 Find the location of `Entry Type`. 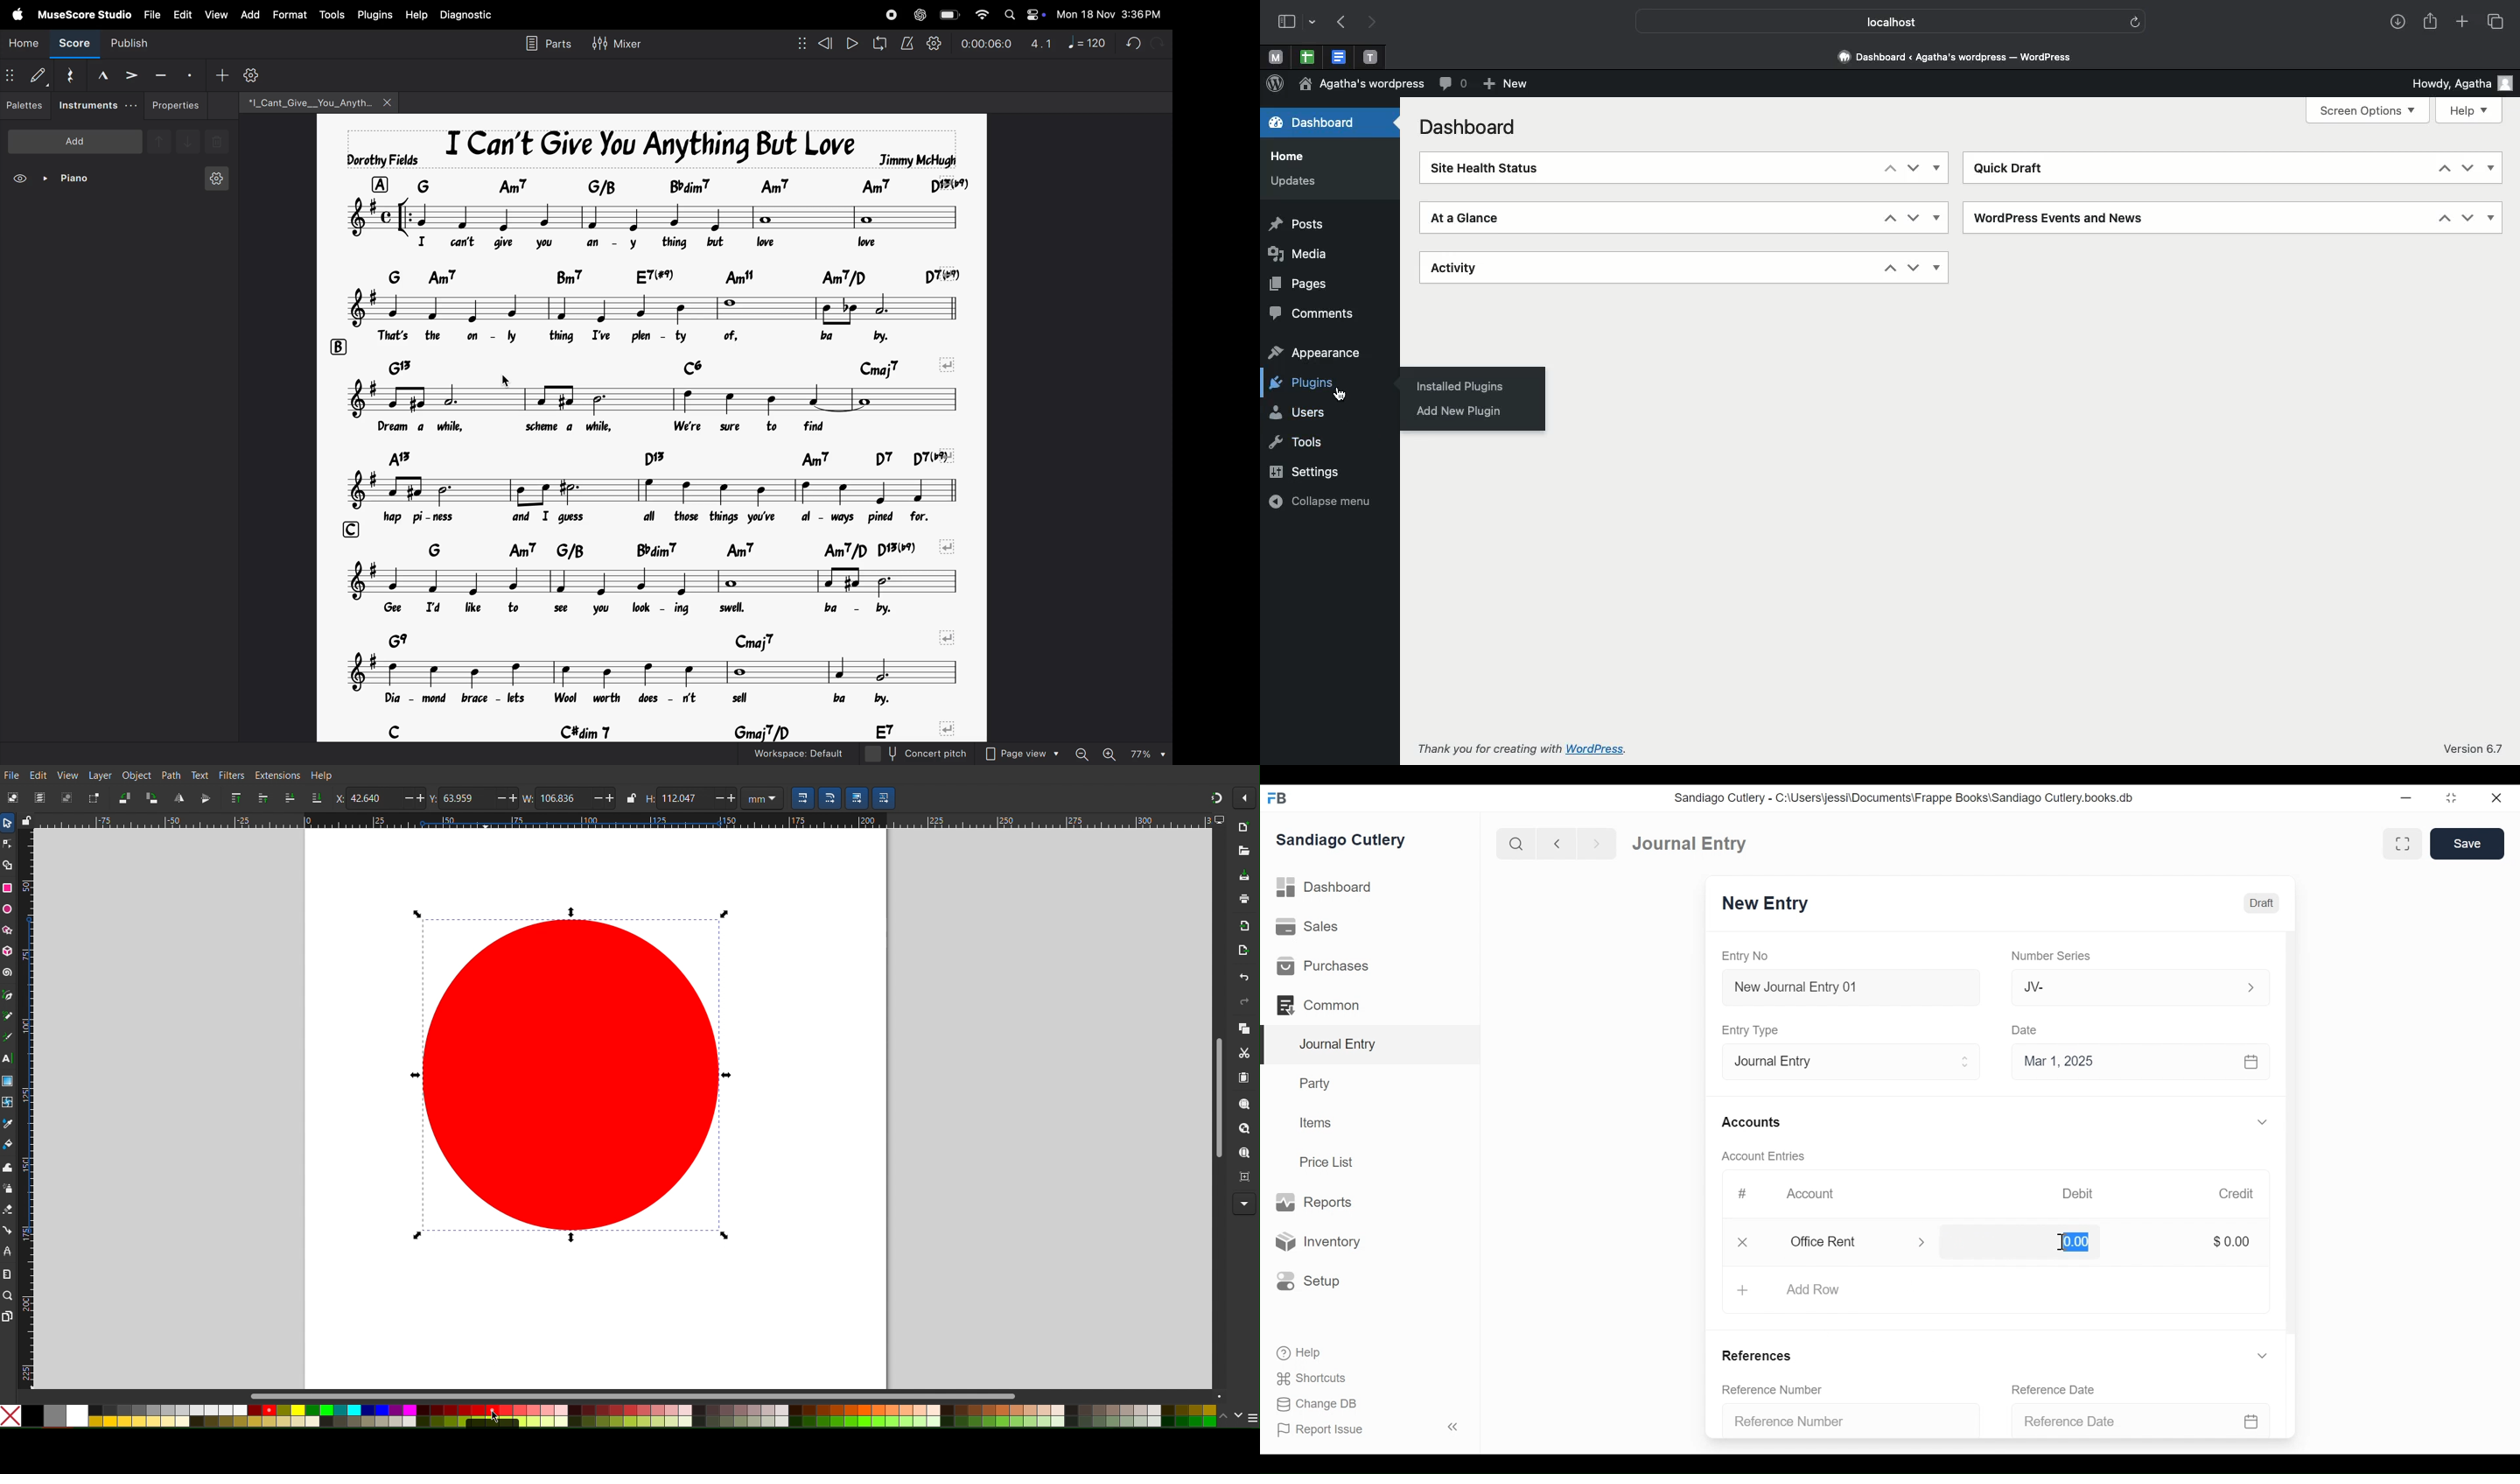

Entry Type is located at coordinates (1750, 1030).